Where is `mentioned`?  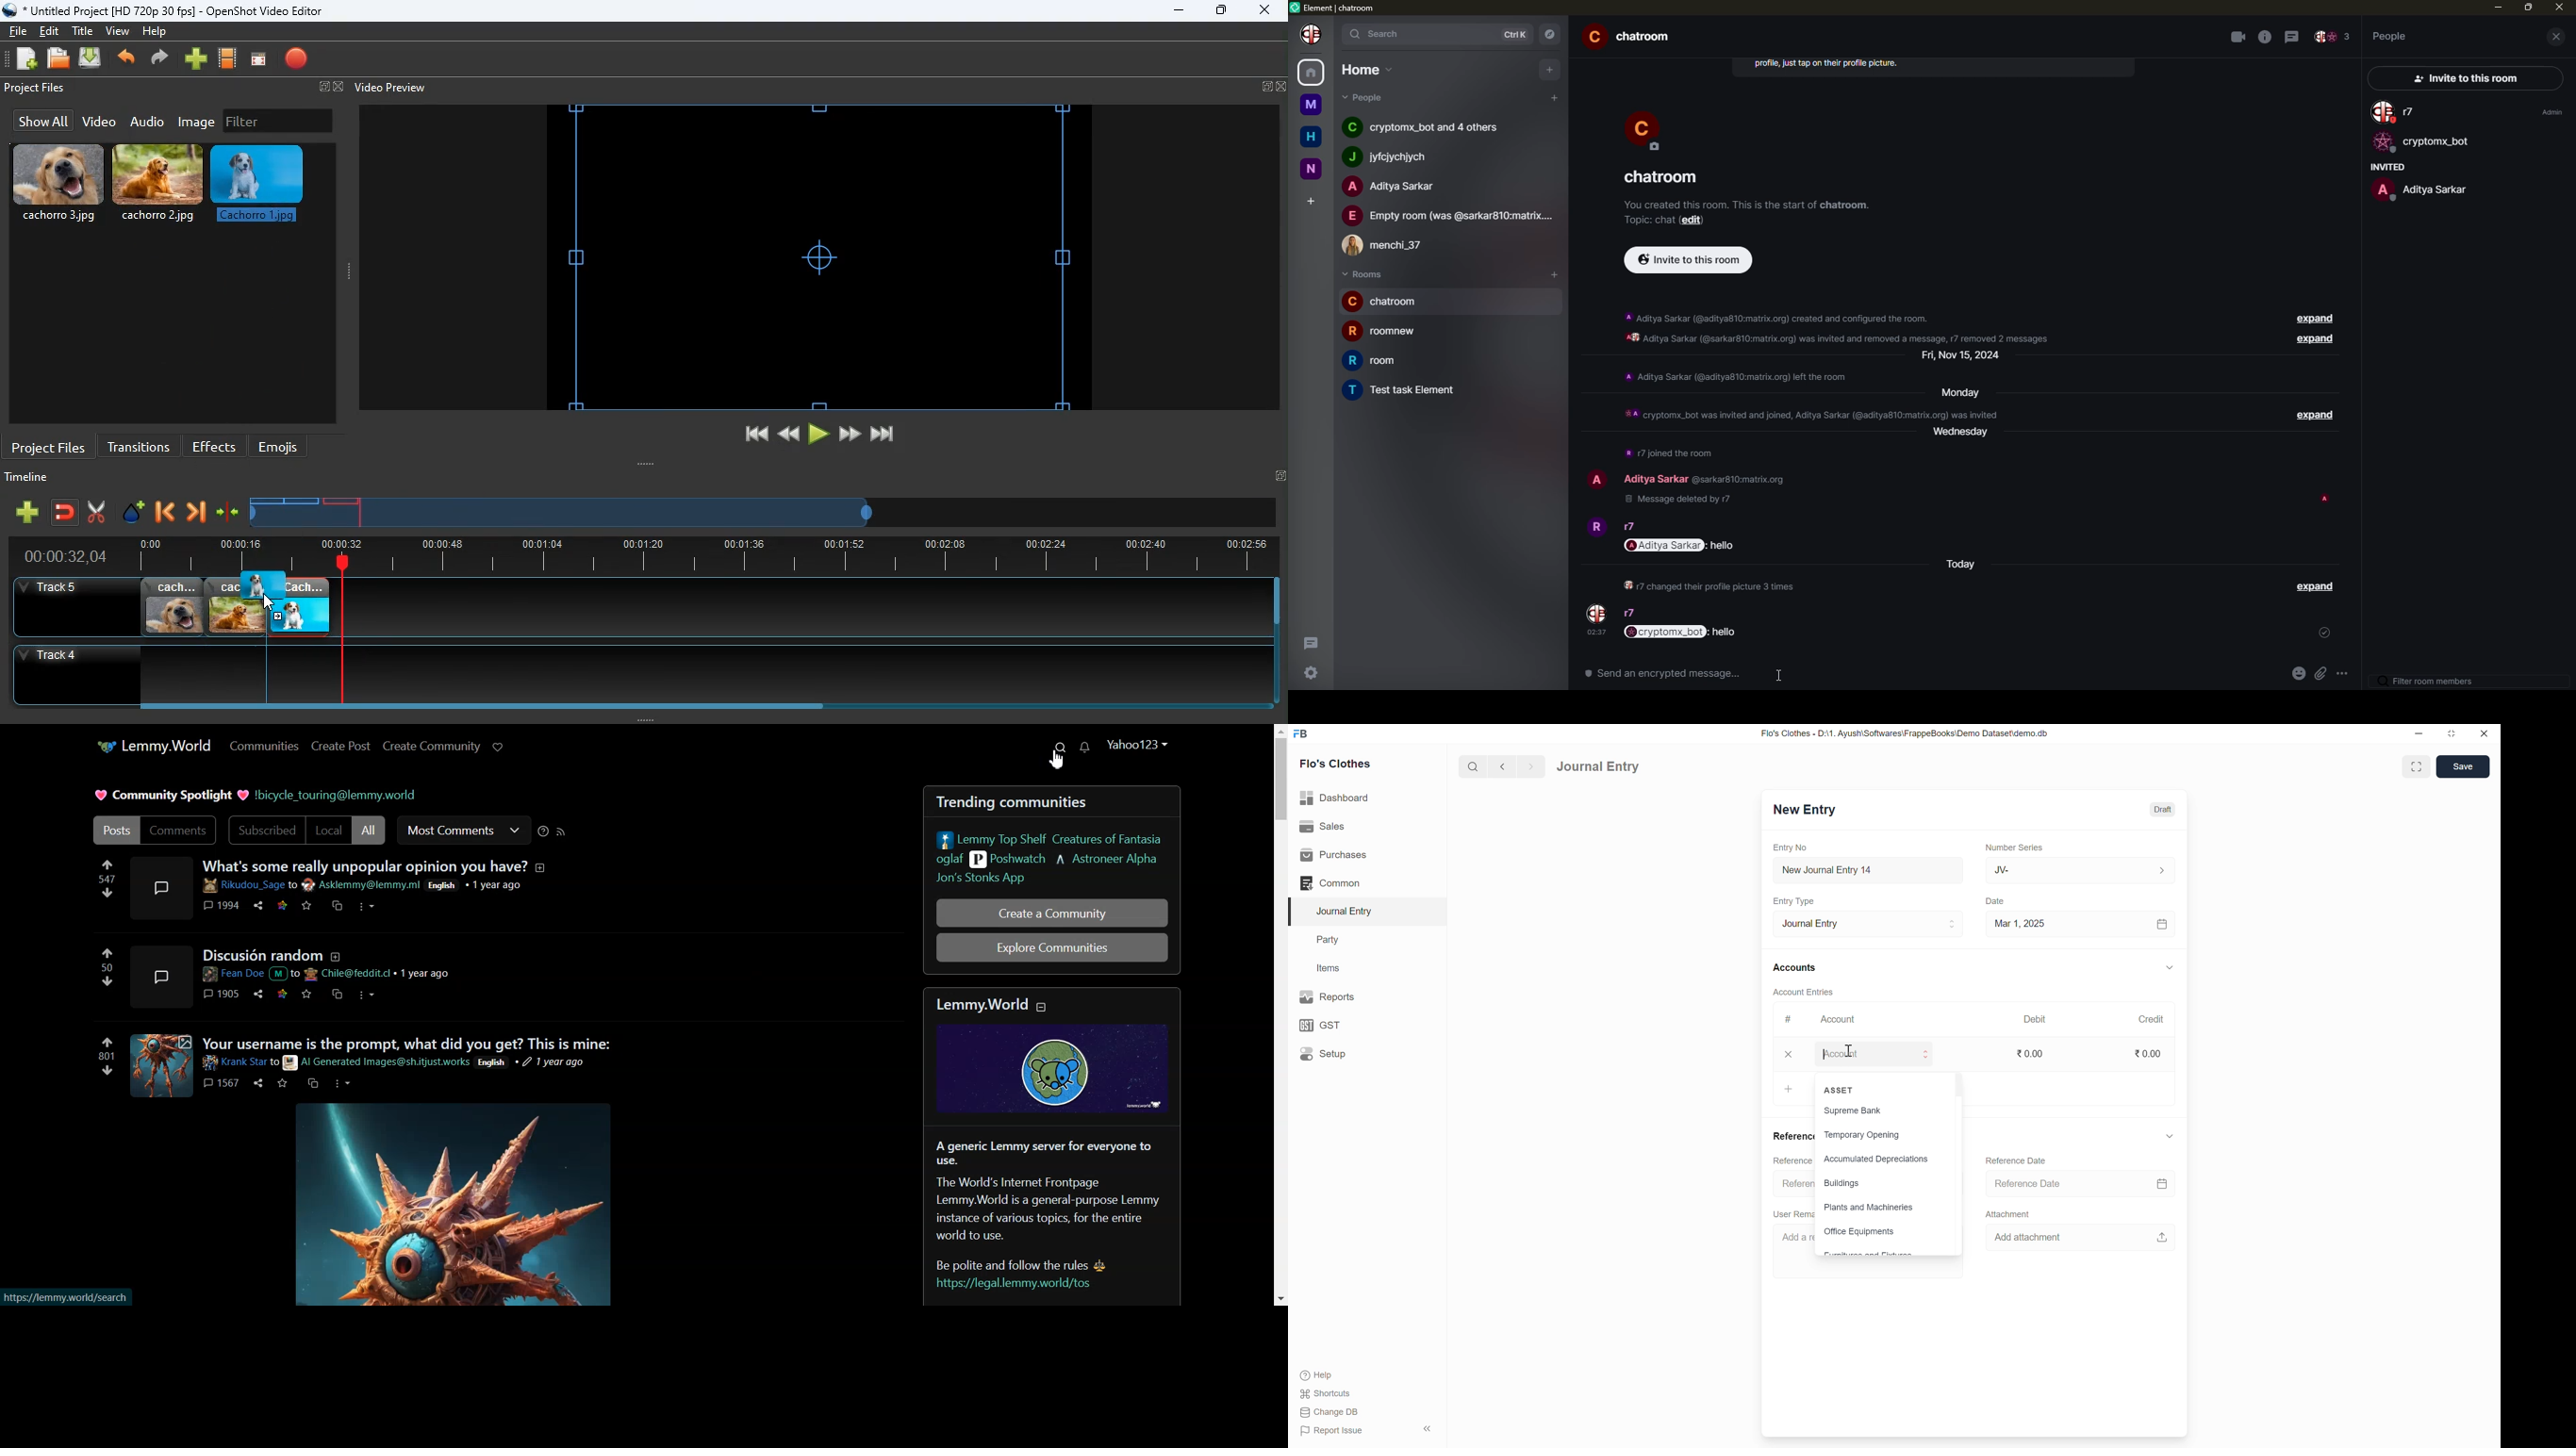
mentioned is located at coordinates (1681, 632).